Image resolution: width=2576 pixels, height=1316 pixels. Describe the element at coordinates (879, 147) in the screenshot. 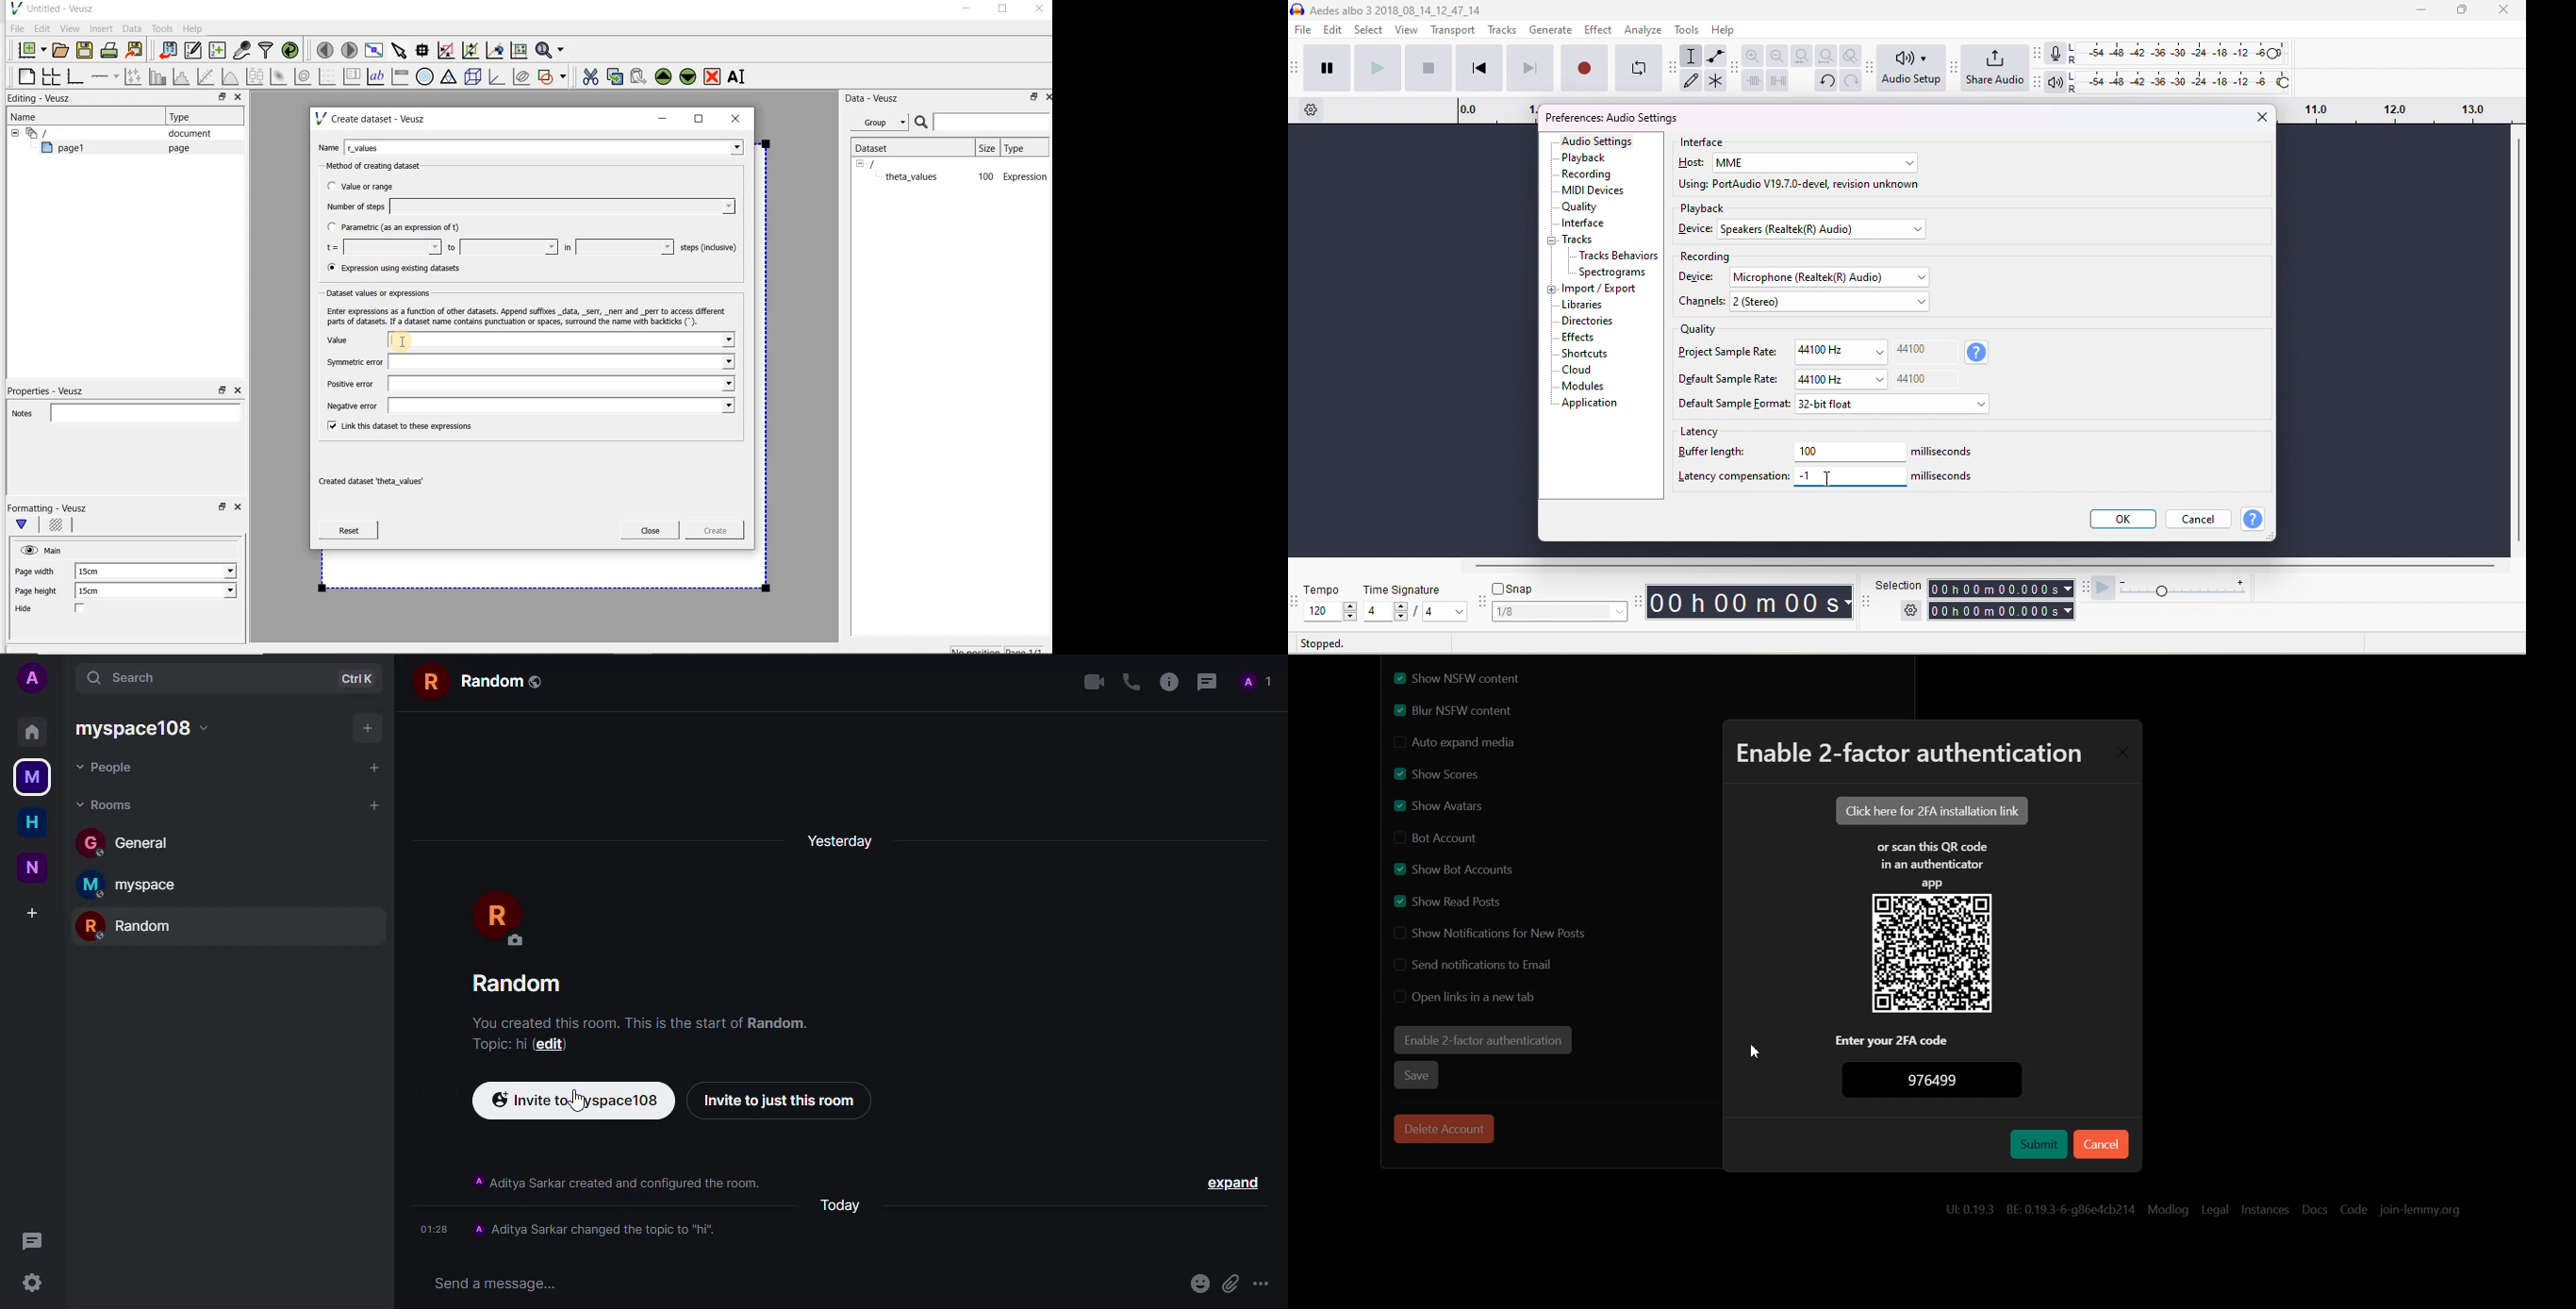

I see `Dataset` at that location.